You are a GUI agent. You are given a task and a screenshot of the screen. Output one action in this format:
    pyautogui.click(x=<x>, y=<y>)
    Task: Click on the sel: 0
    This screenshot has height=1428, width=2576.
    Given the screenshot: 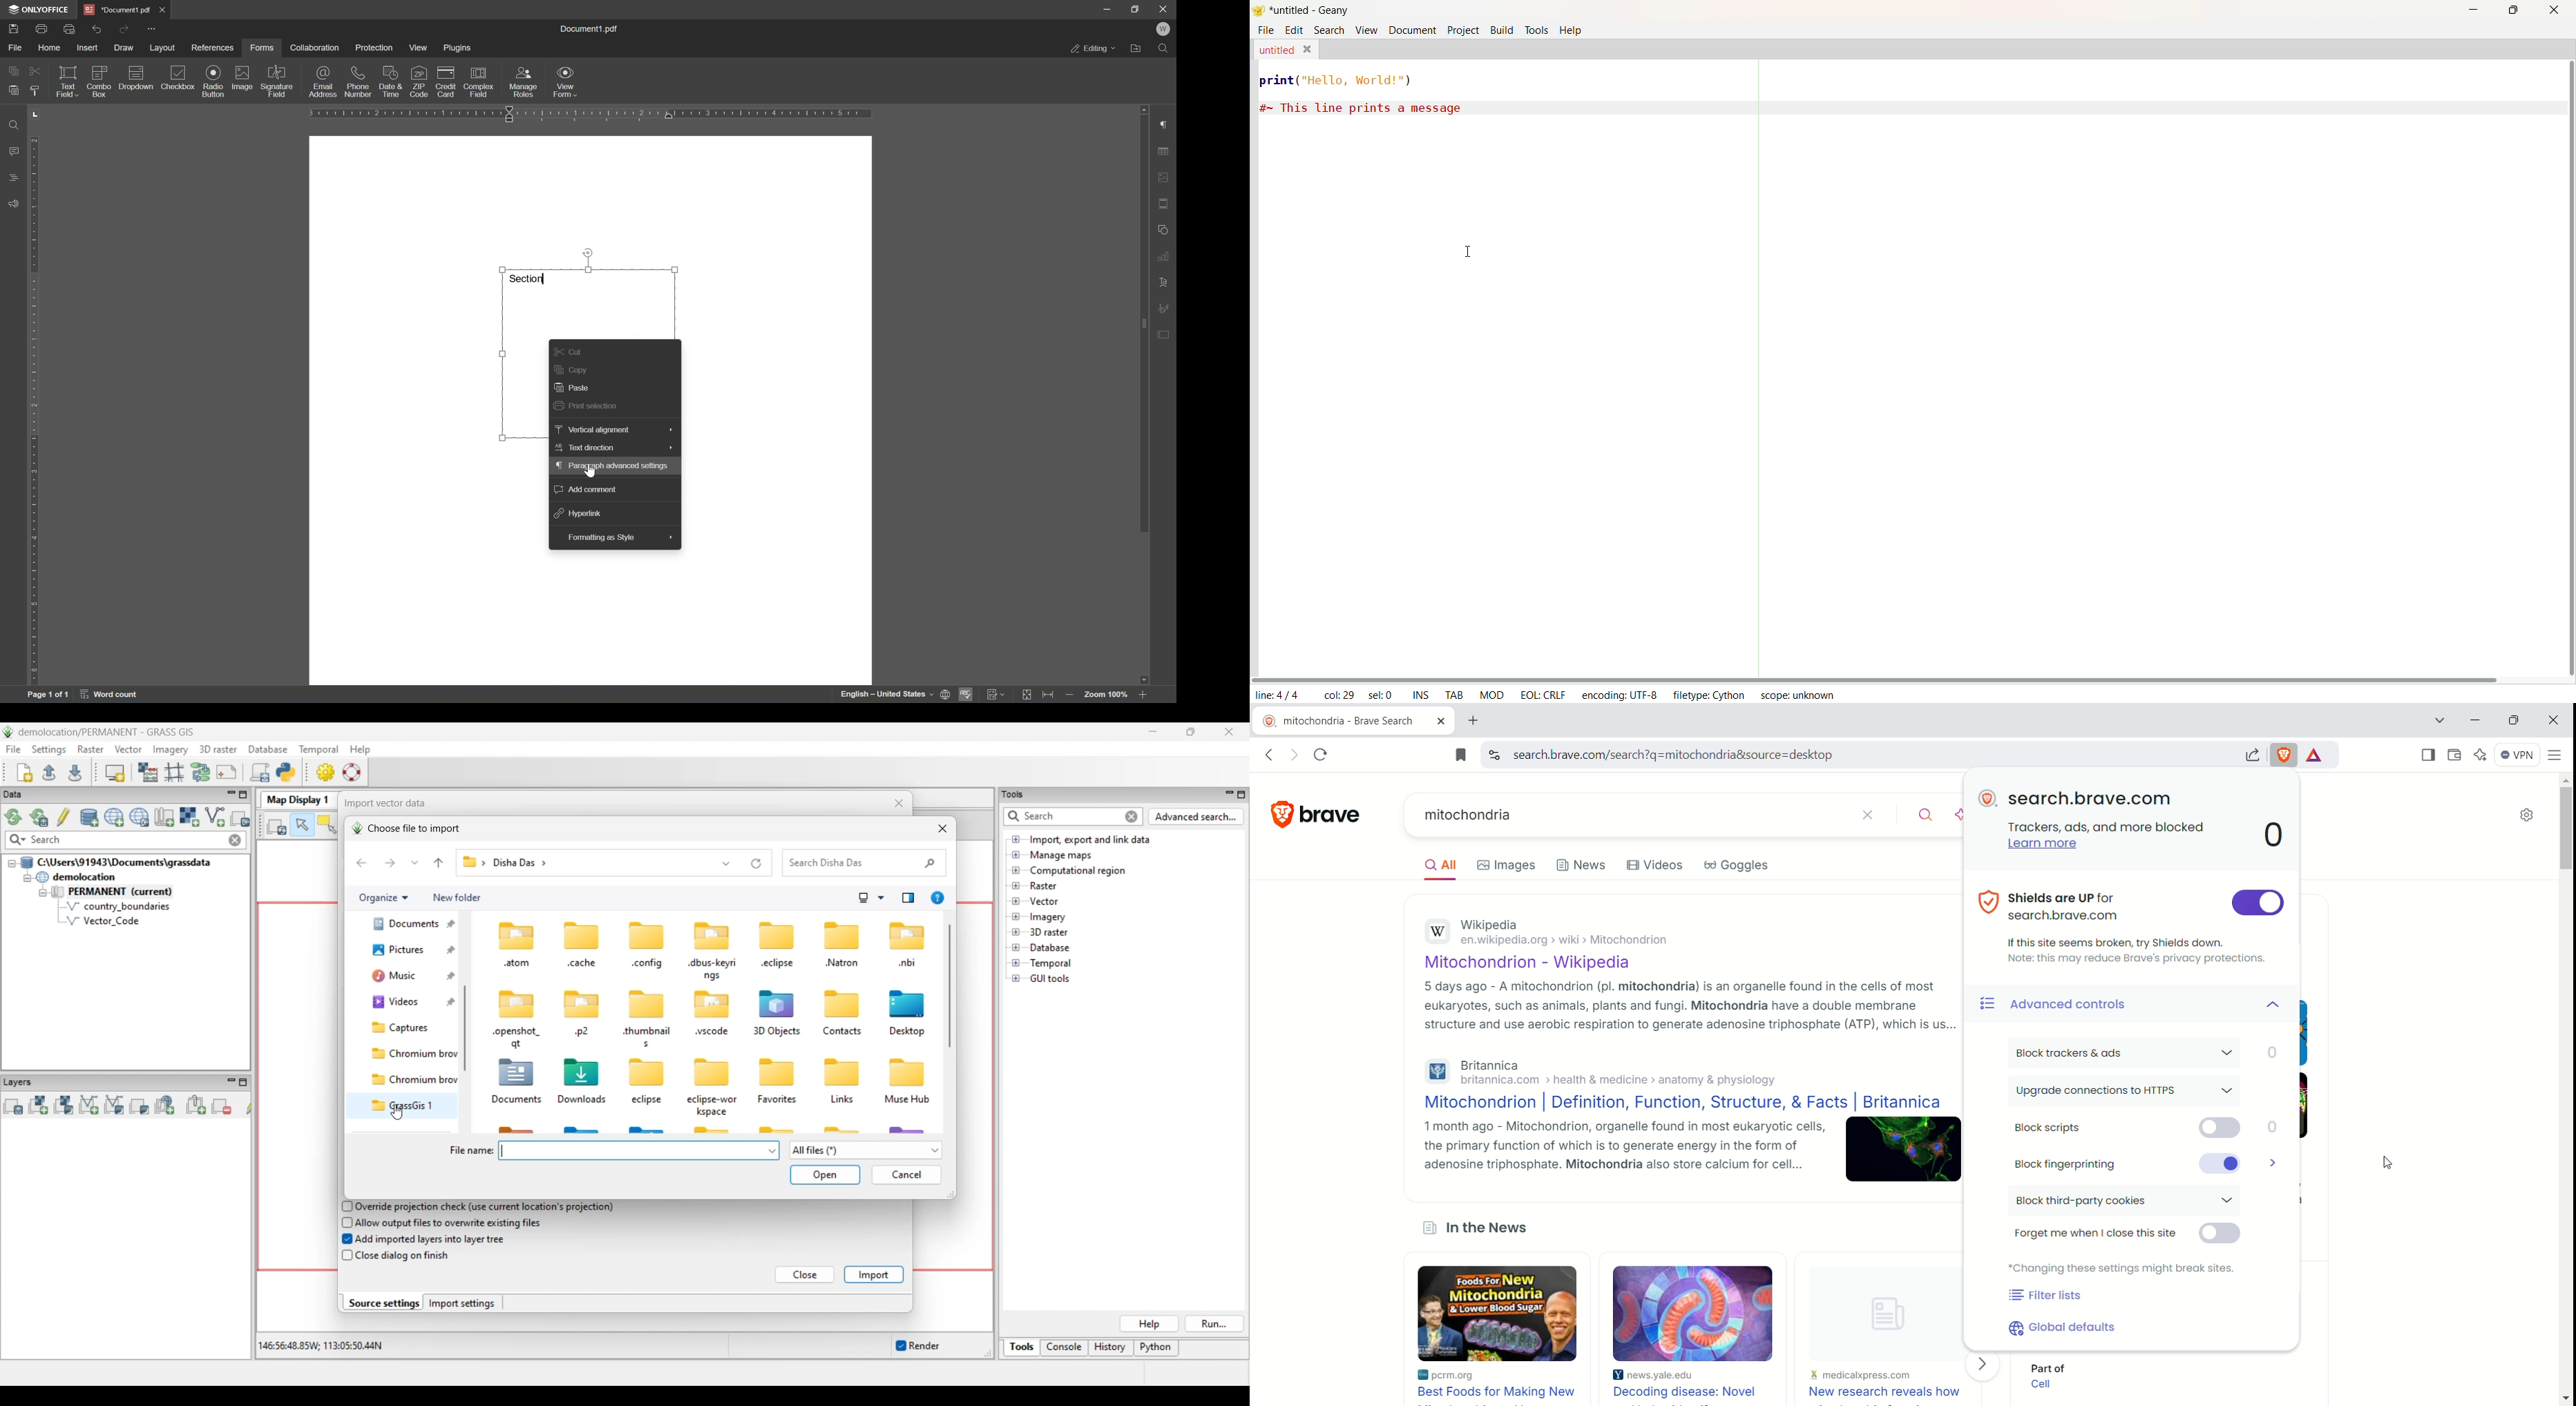 What is the action you would take?
    pyautogui.click(x=1380, y=693)
    